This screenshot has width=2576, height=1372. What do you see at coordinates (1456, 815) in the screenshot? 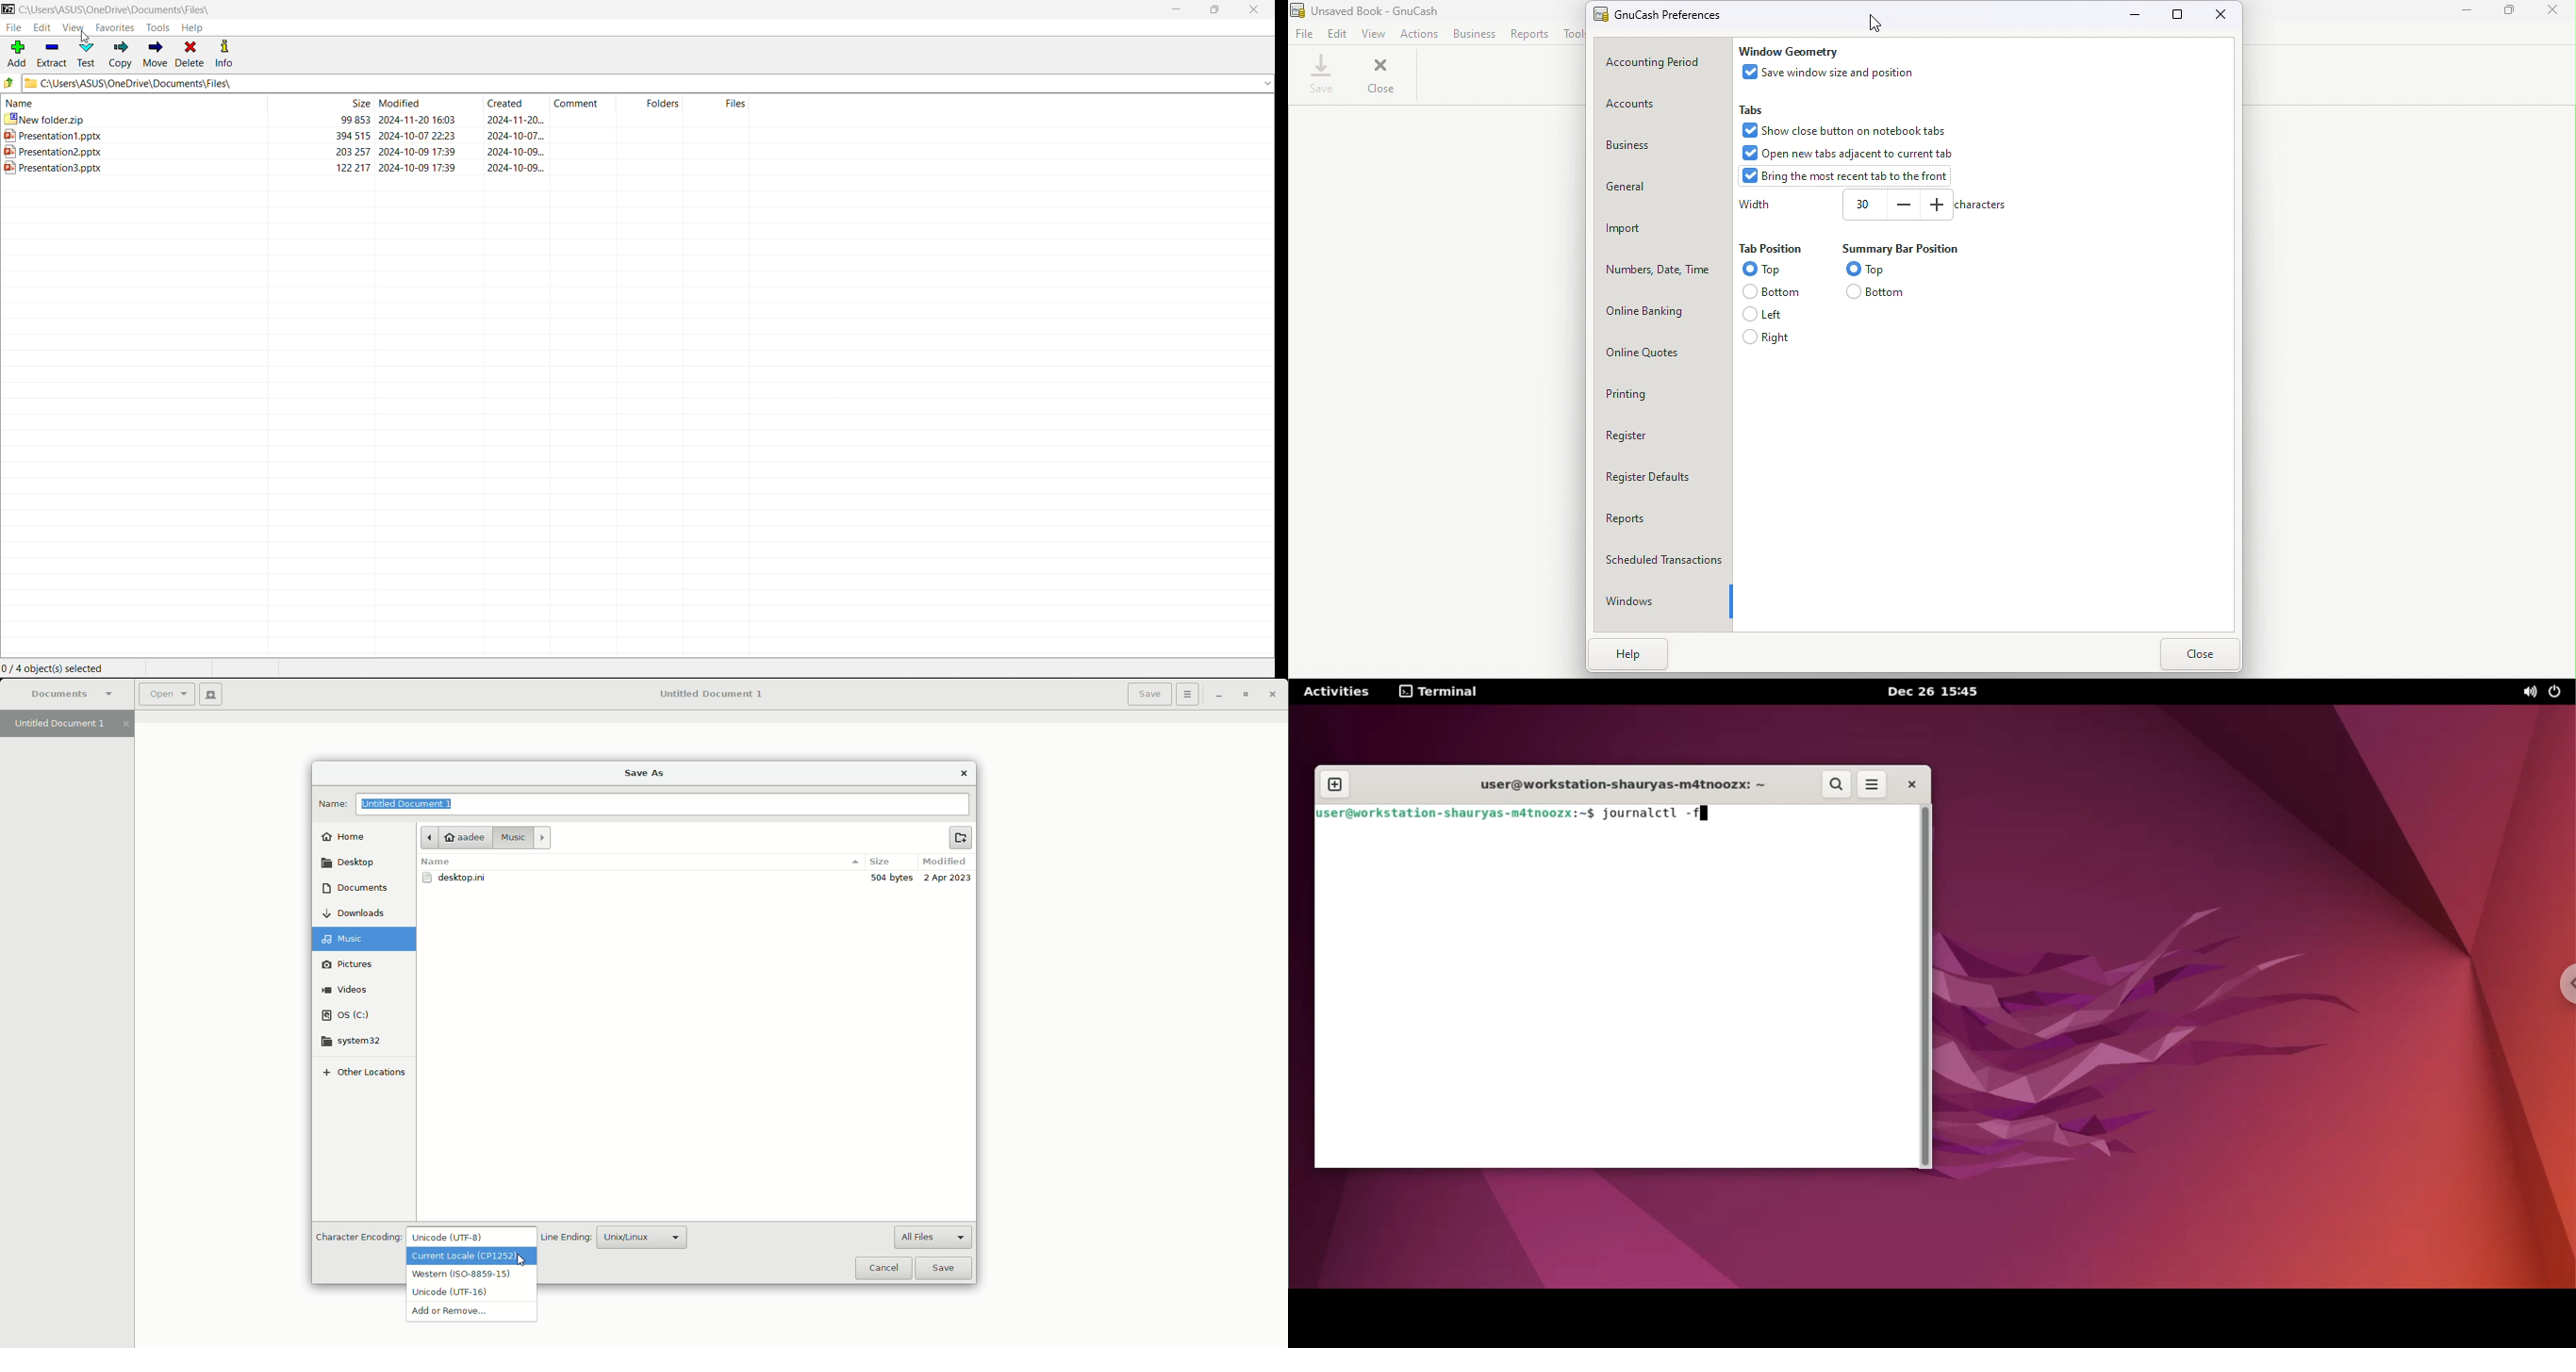
I see `user@workstation-shaurya-m4tnoozx:~$` at bounding box center [1456, 815].